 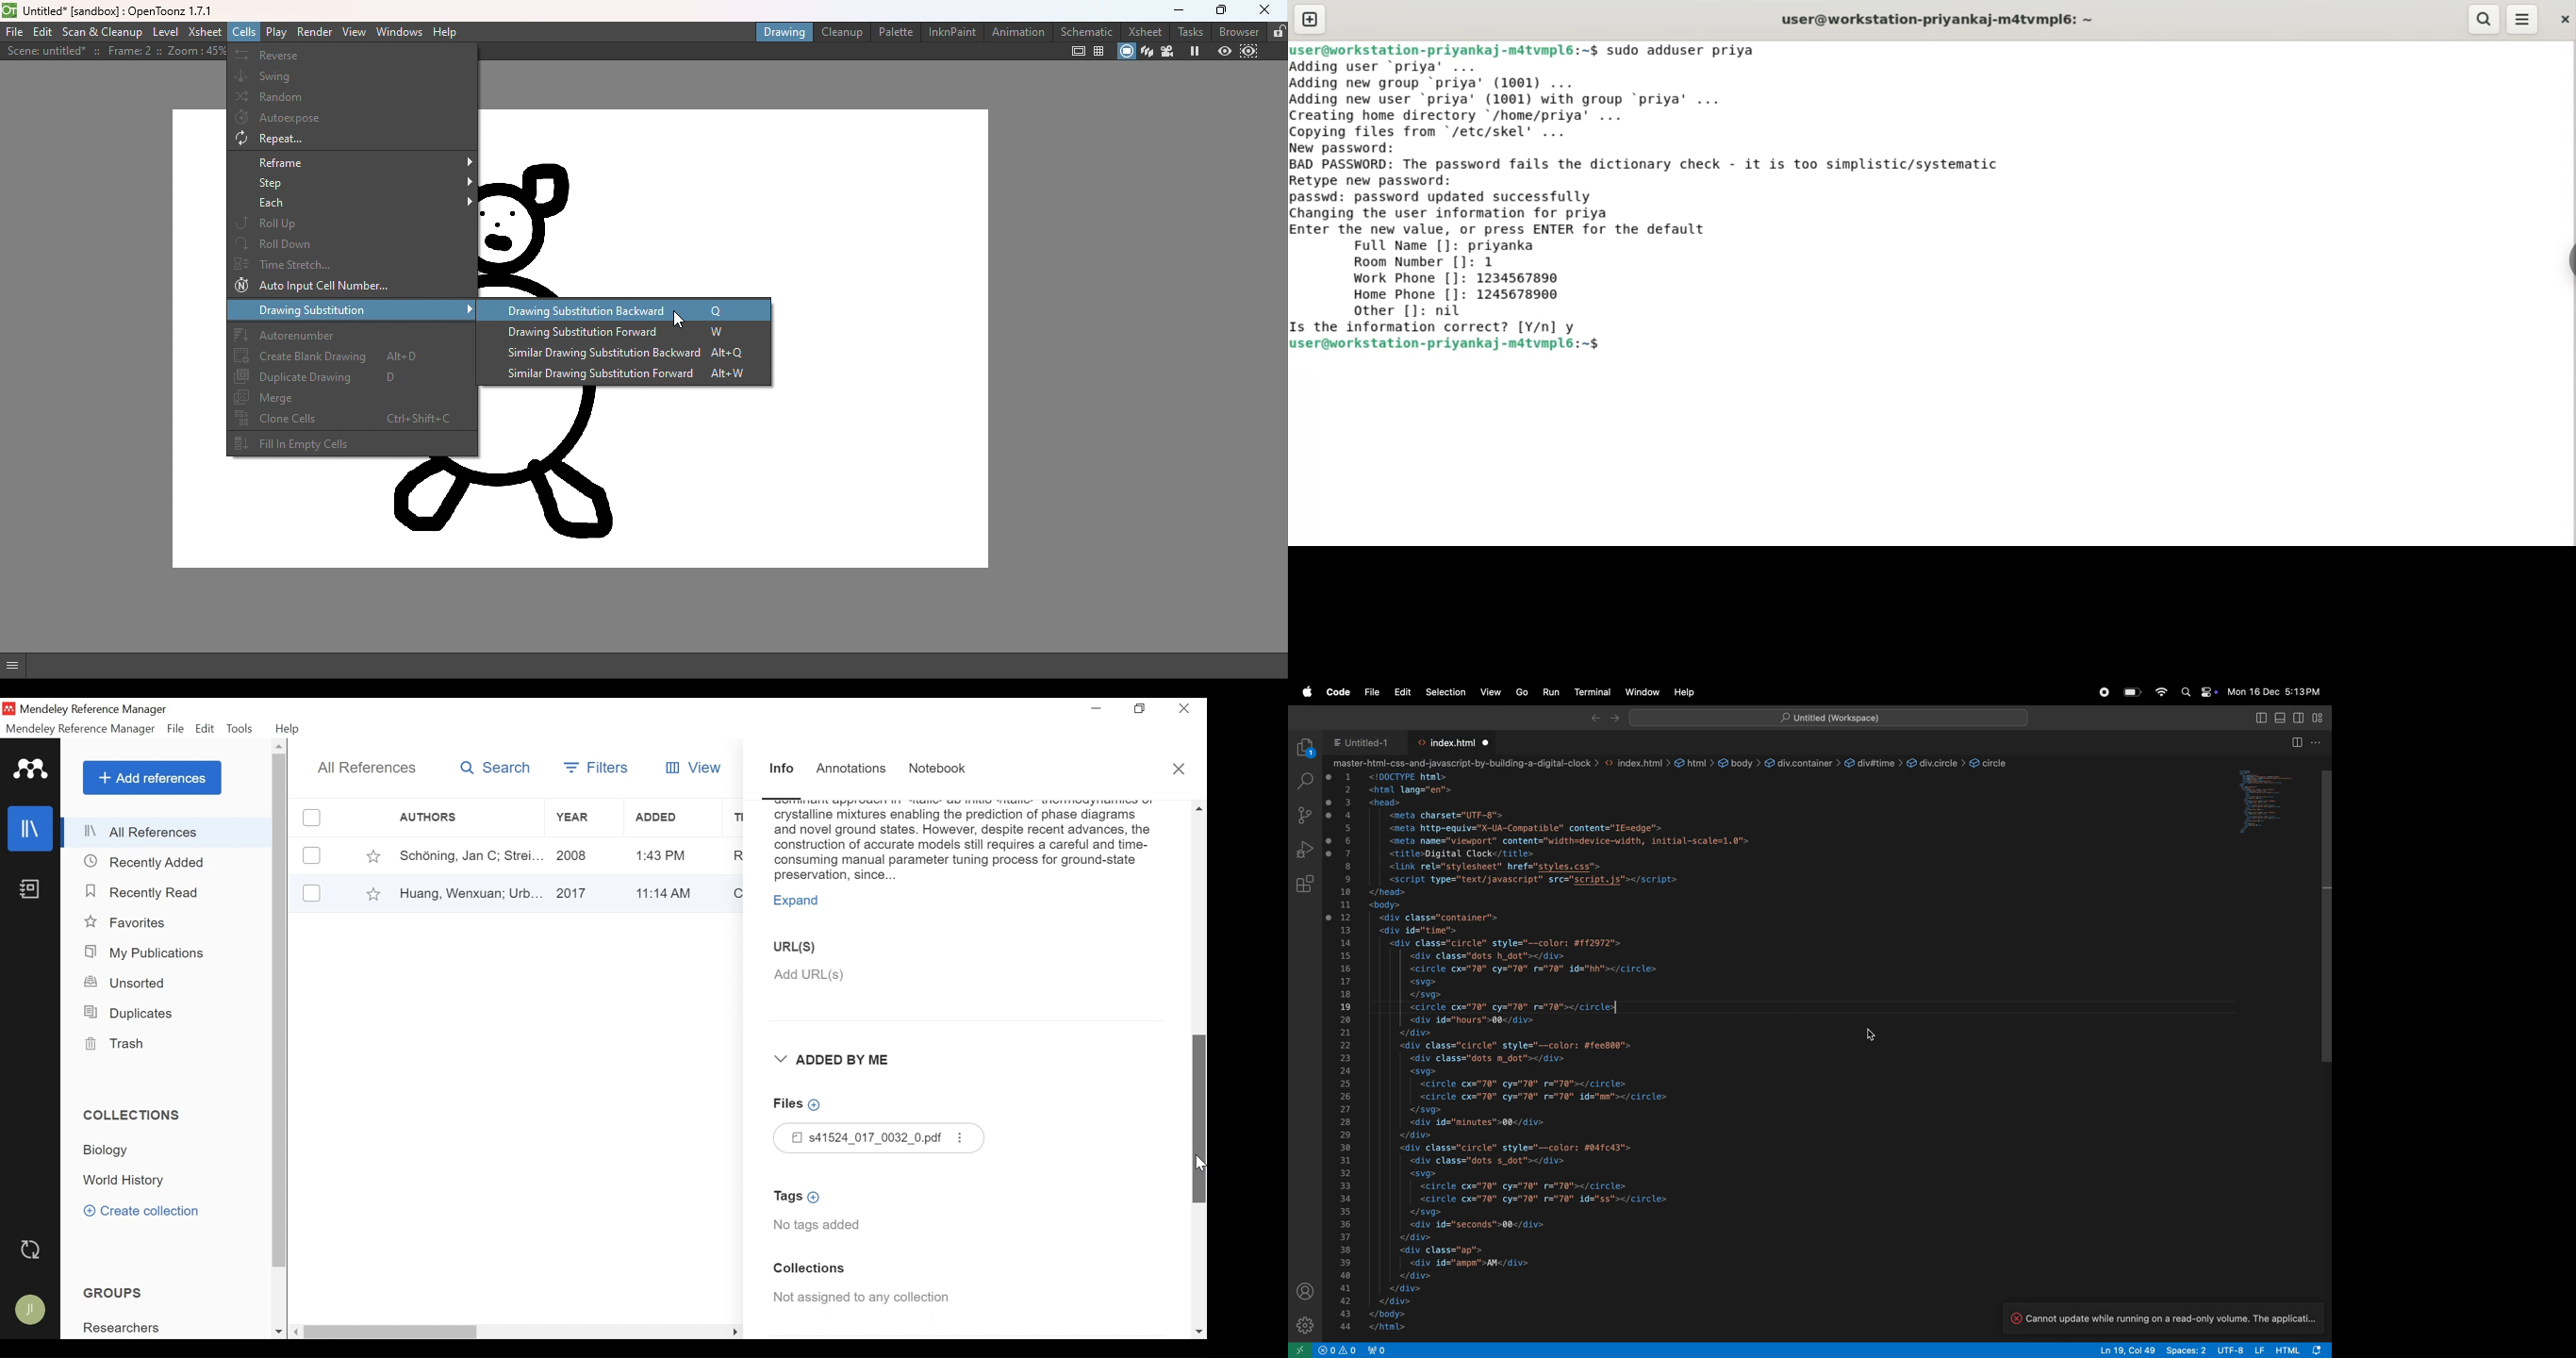 What do you see at coordinates (242, 31) in the screenshot?
I see `Cells` at bounding box center [242, 31].